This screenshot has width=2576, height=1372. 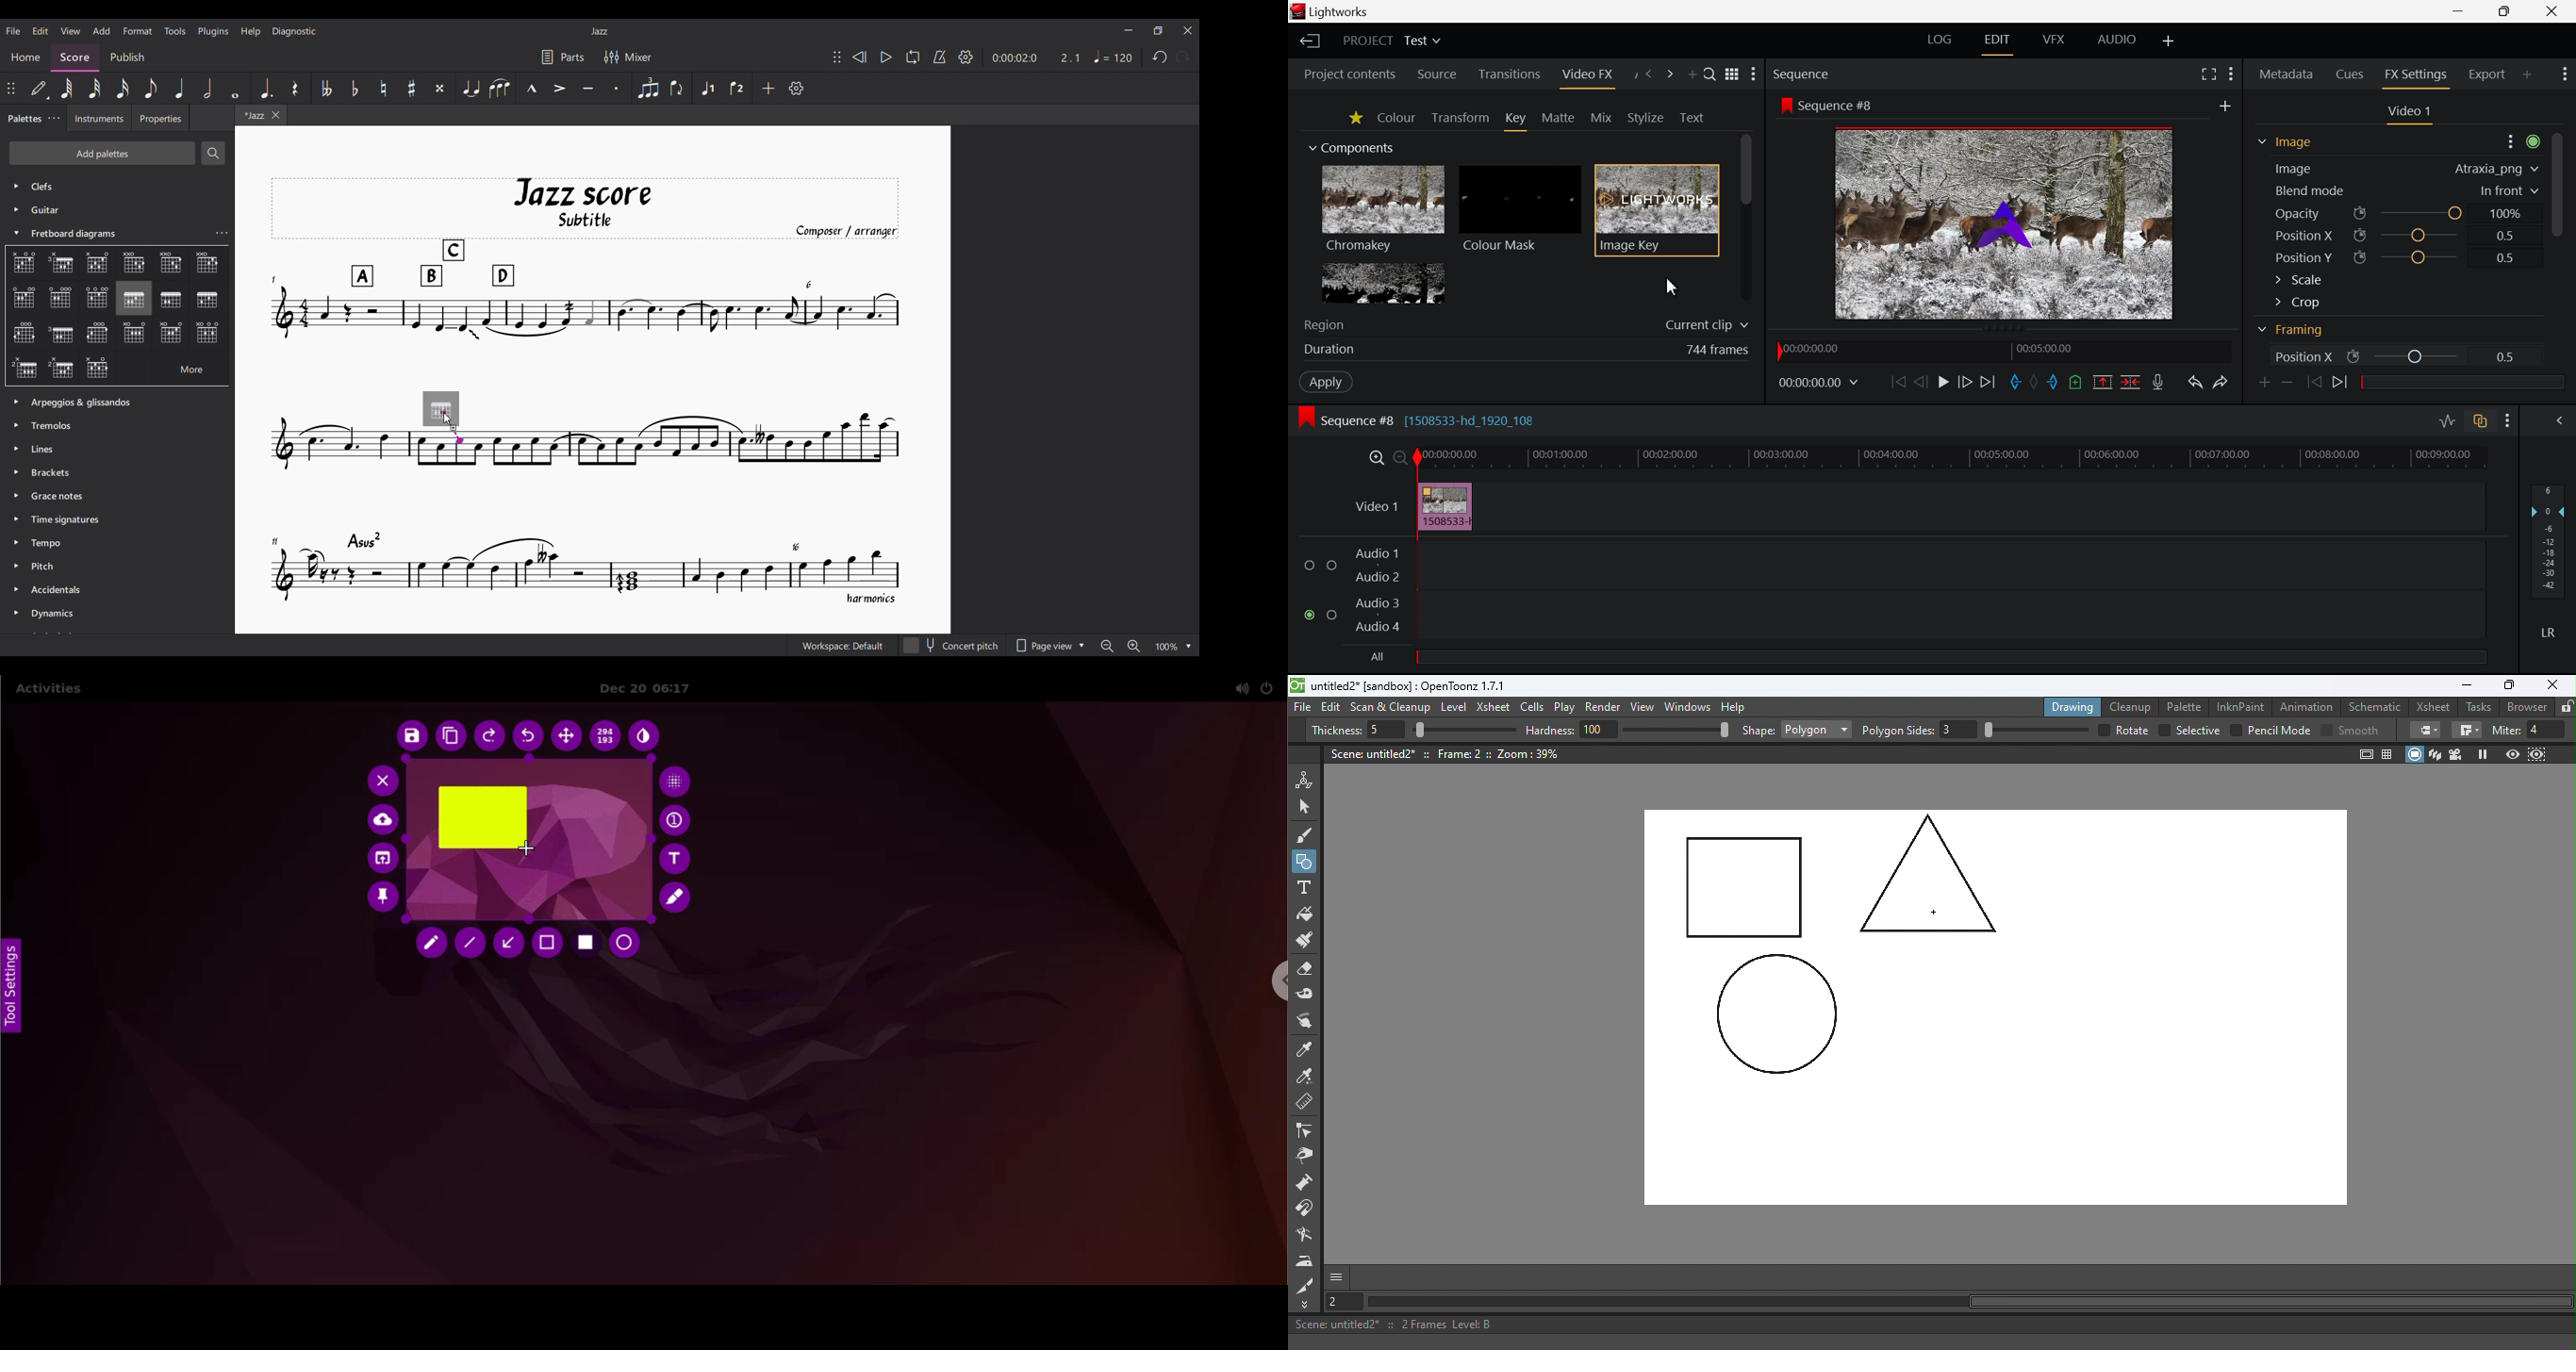 What do you see at coordinates (1718, 349) in the screenshot?
I see `744 frames` at bounding box center [1718, 349].